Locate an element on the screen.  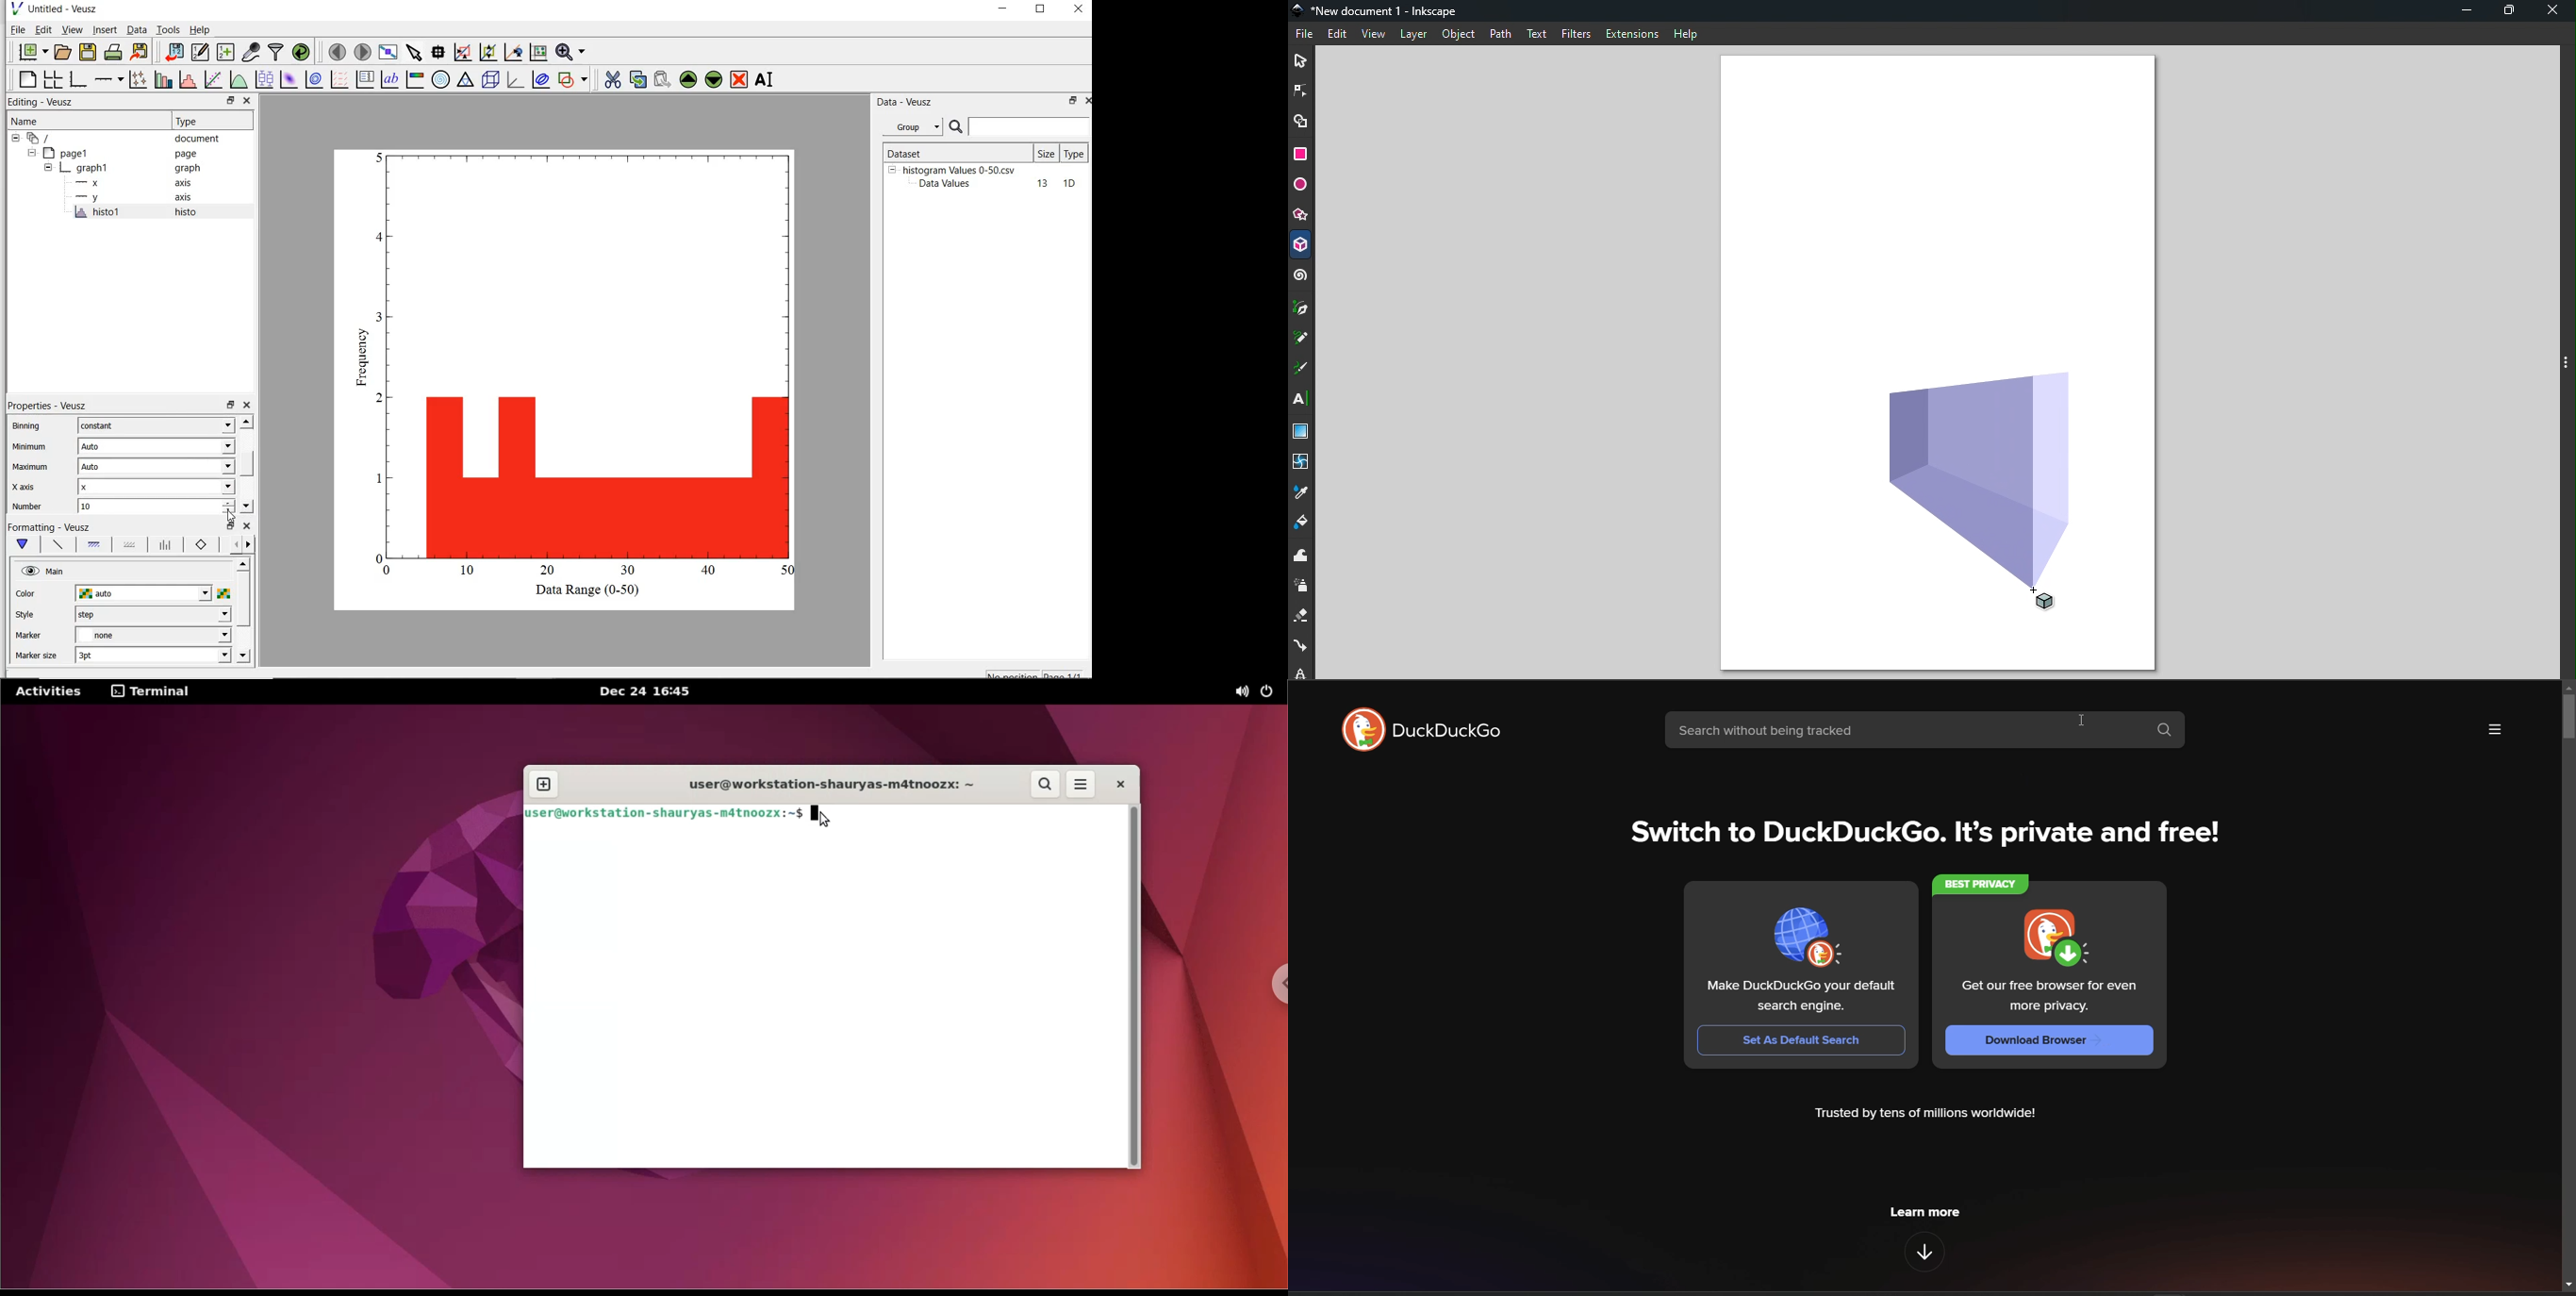
hide is located at coordinates (16, 139).